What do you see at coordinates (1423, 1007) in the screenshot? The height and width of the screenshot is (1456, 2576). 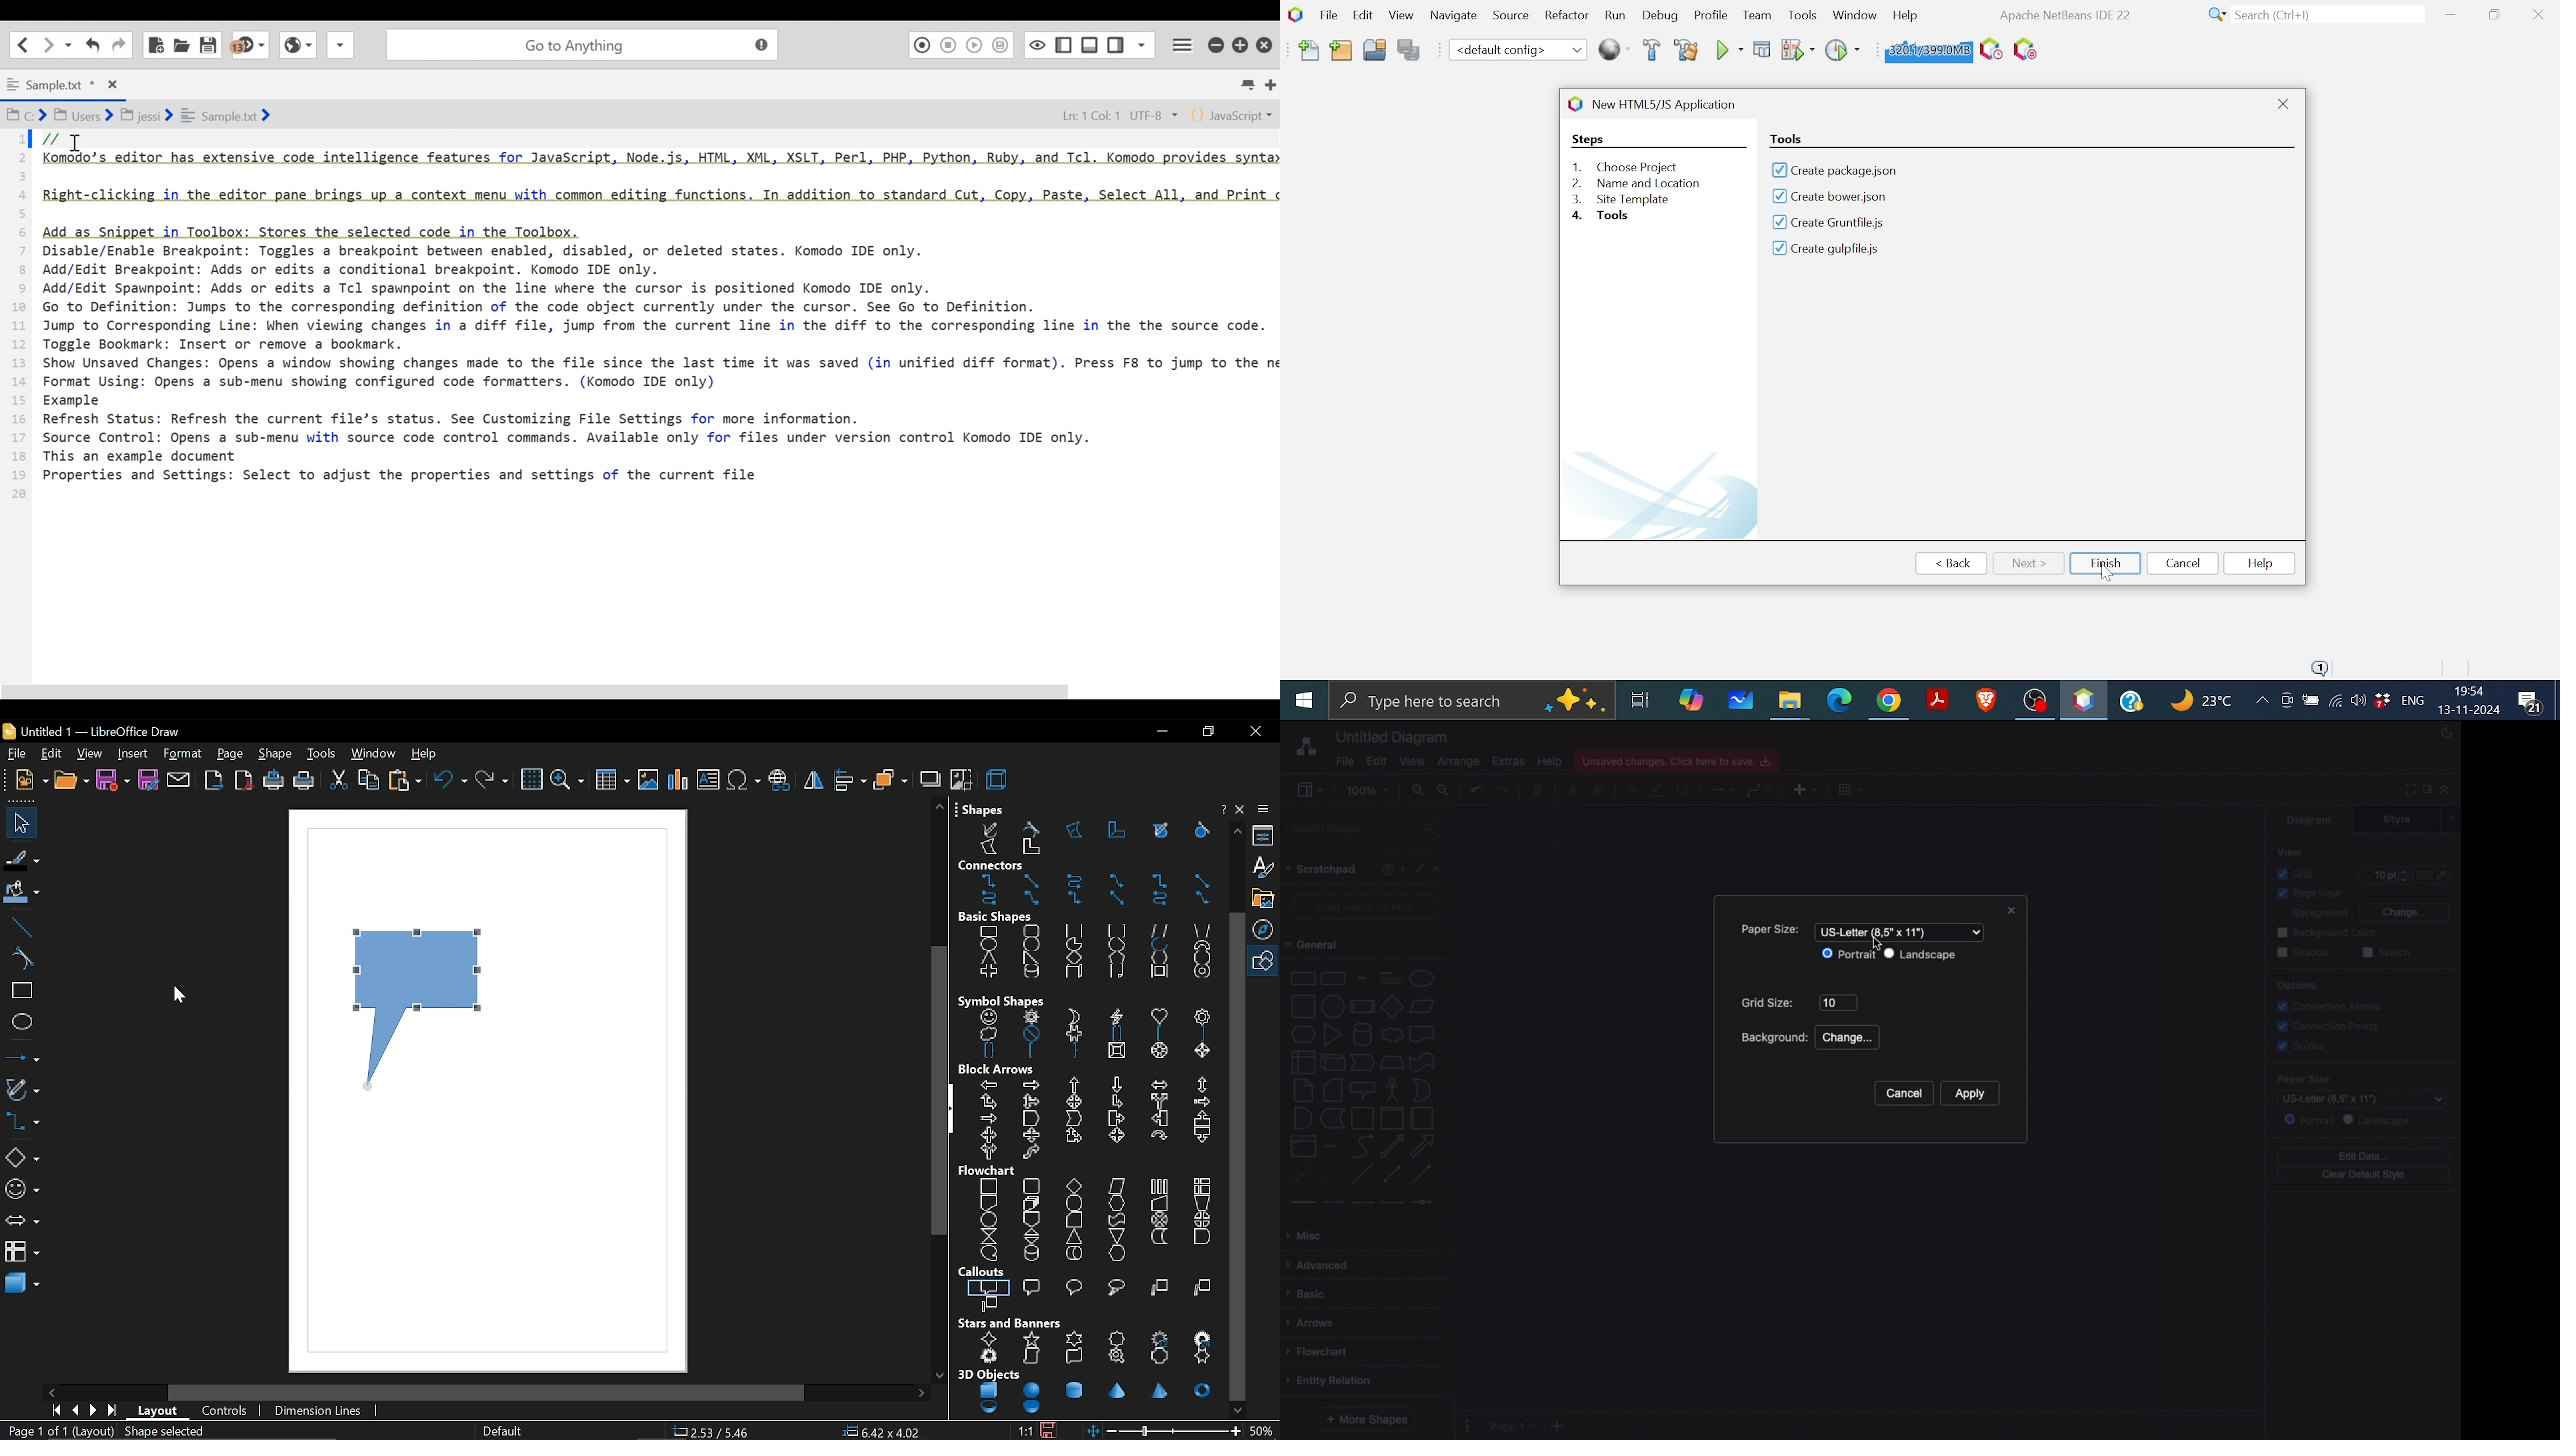 I see `Parallelogram` at bounding box center [1423, 1007].